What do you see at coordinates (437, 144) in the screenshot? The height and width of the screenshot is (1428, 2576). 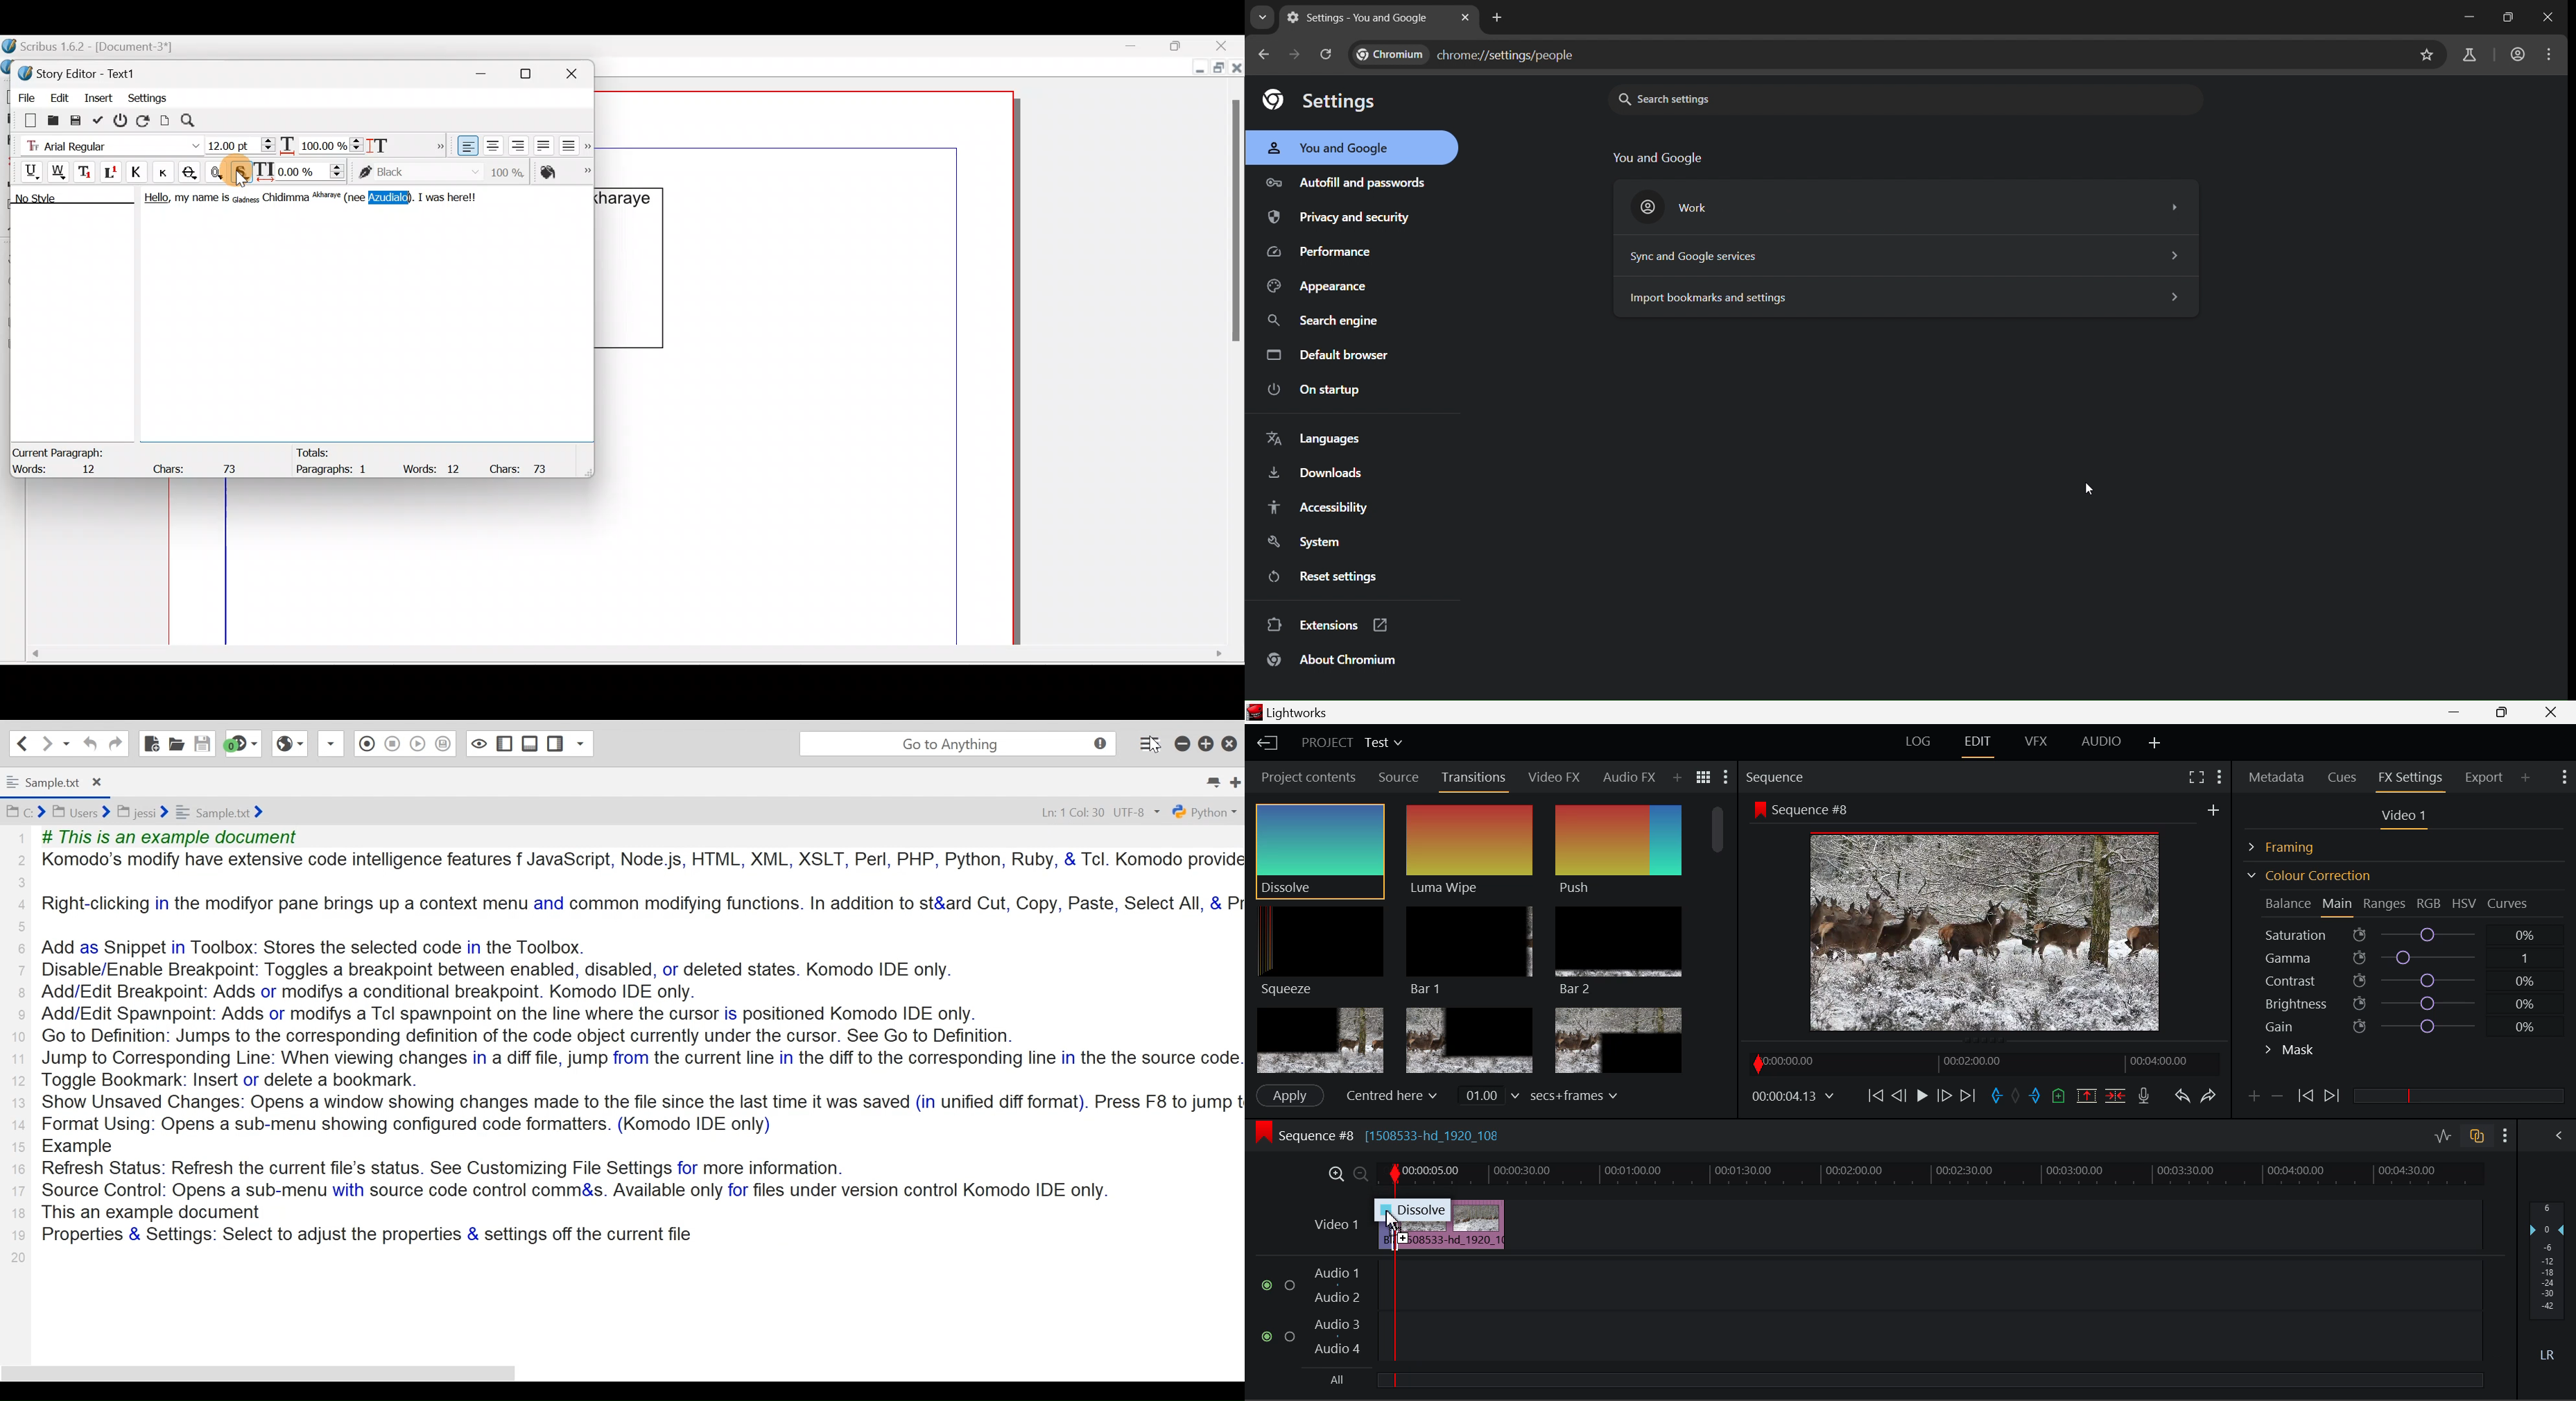 I see `More` at bounding box center [437, 144].